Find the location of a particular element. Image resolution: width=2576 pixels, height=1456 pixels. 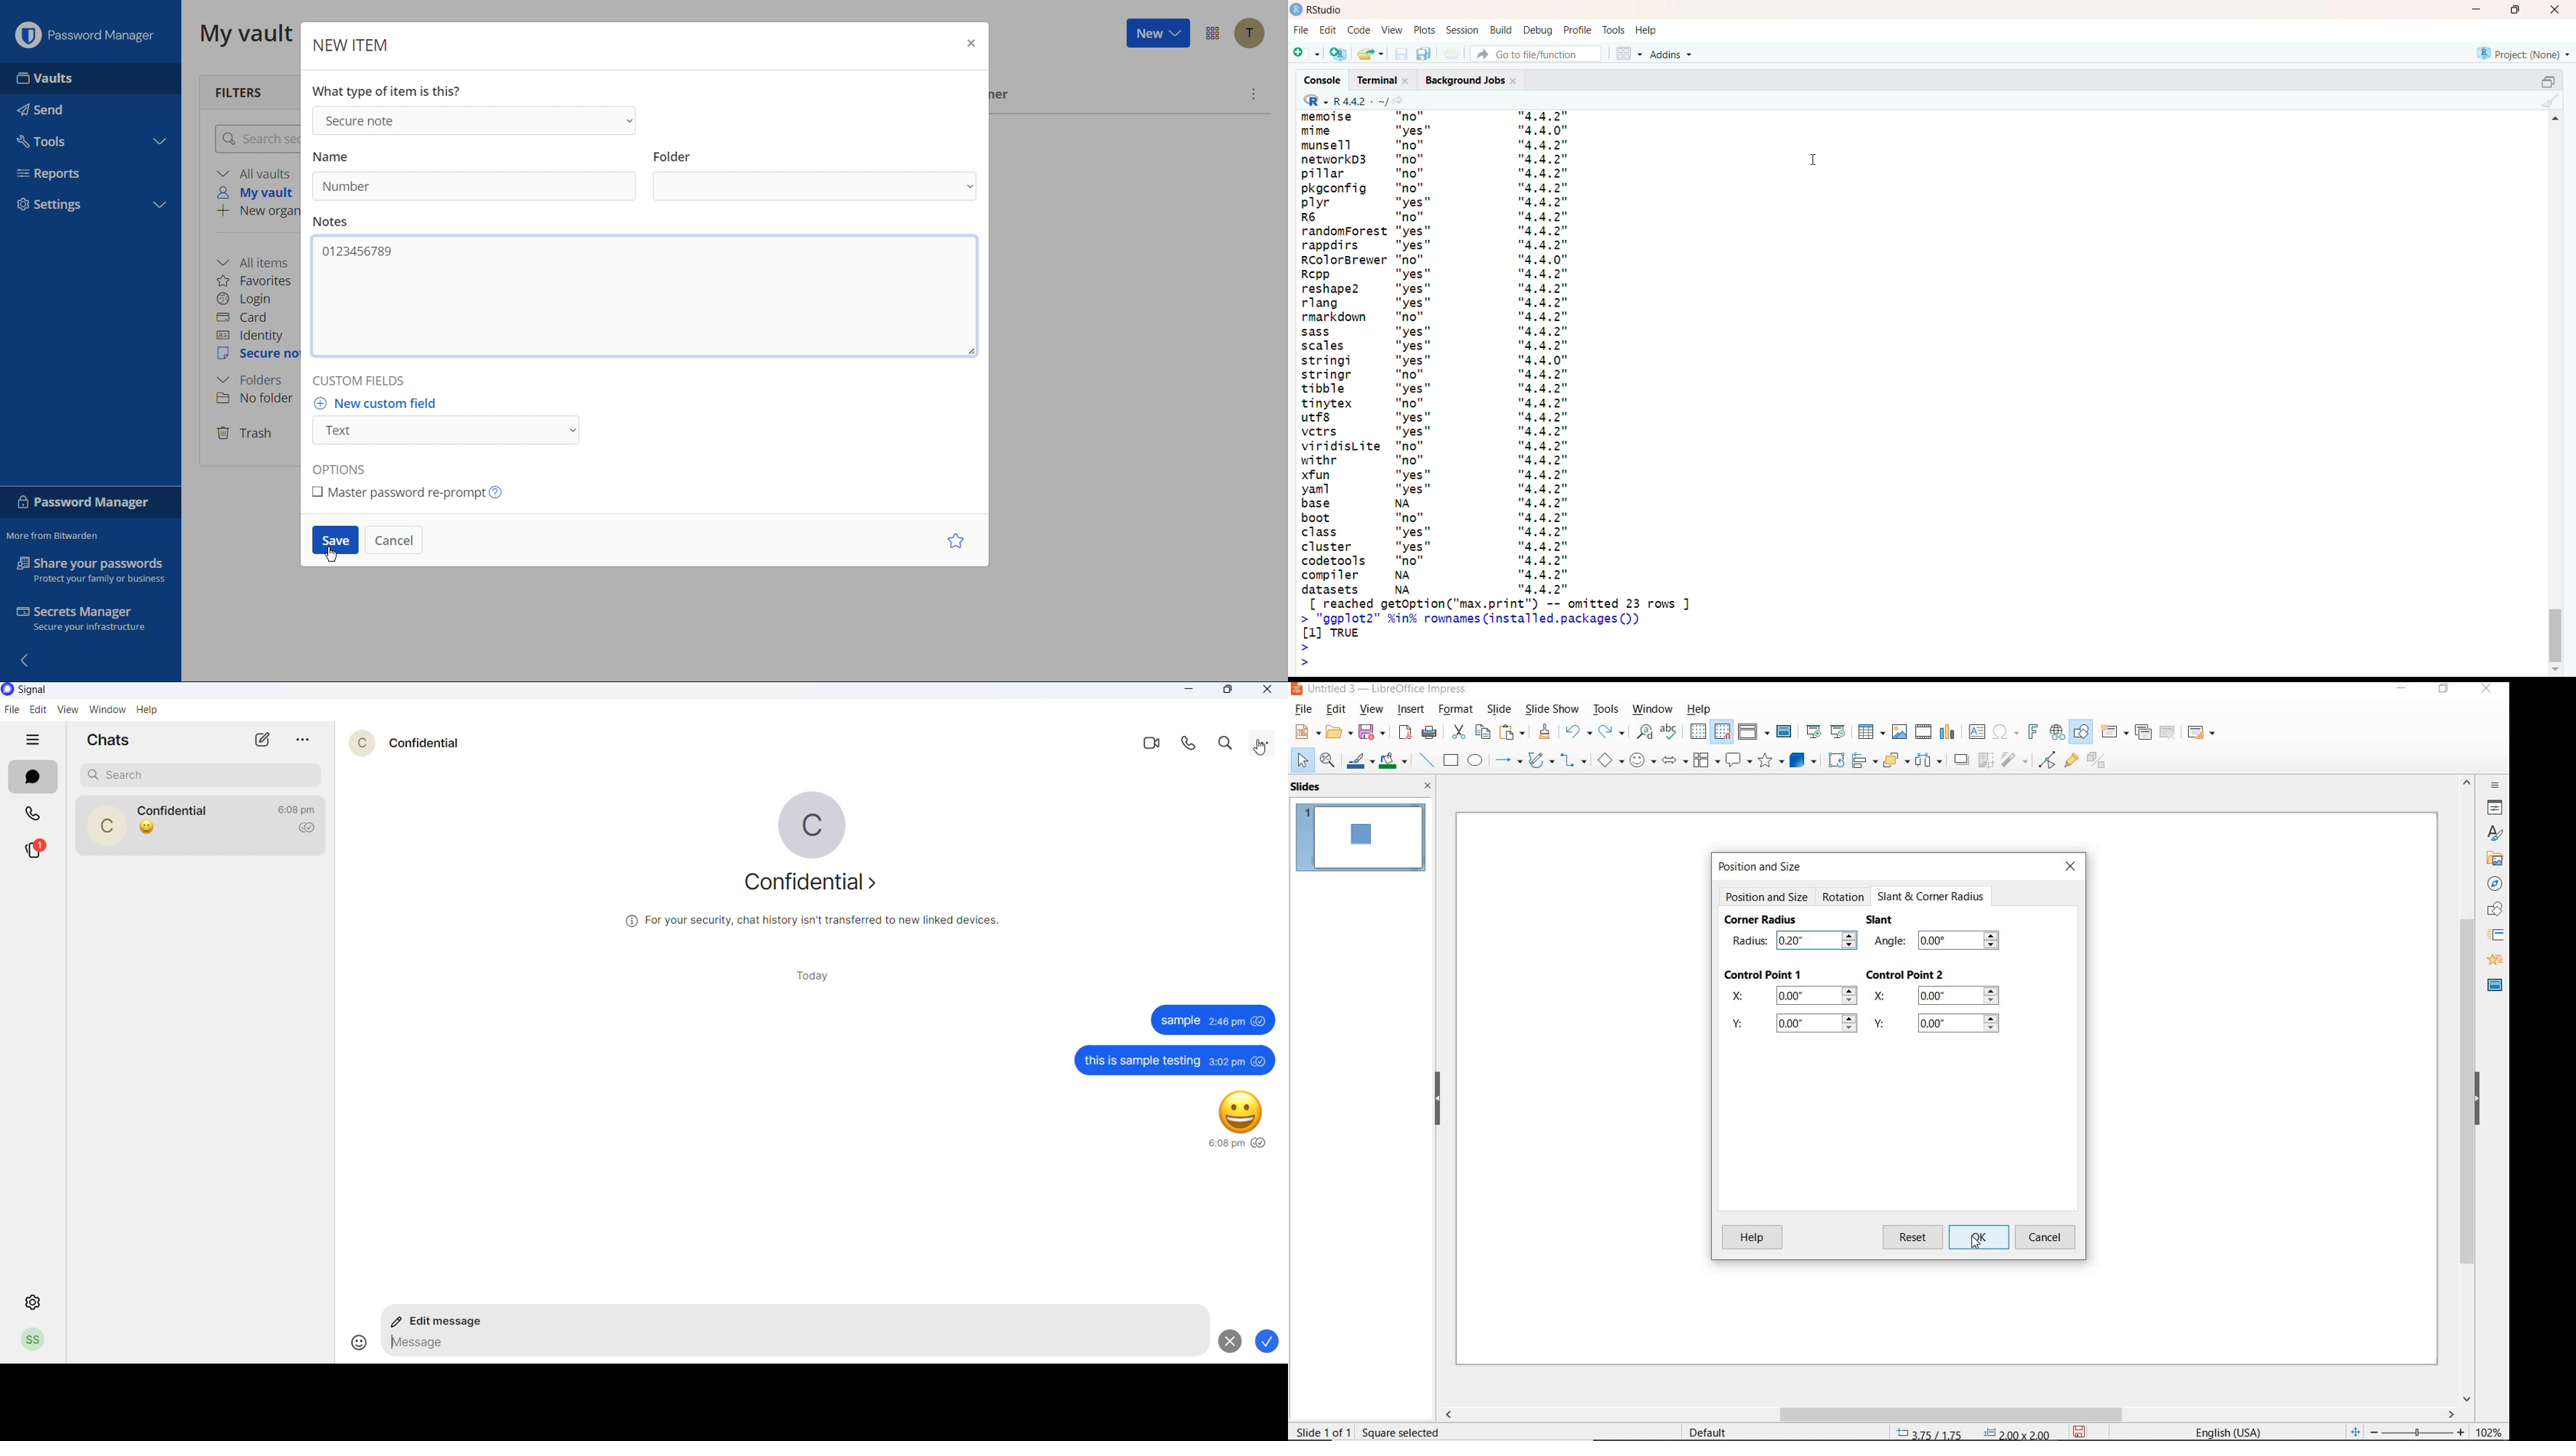

start from first slide is located at coordinates (1814, 729).